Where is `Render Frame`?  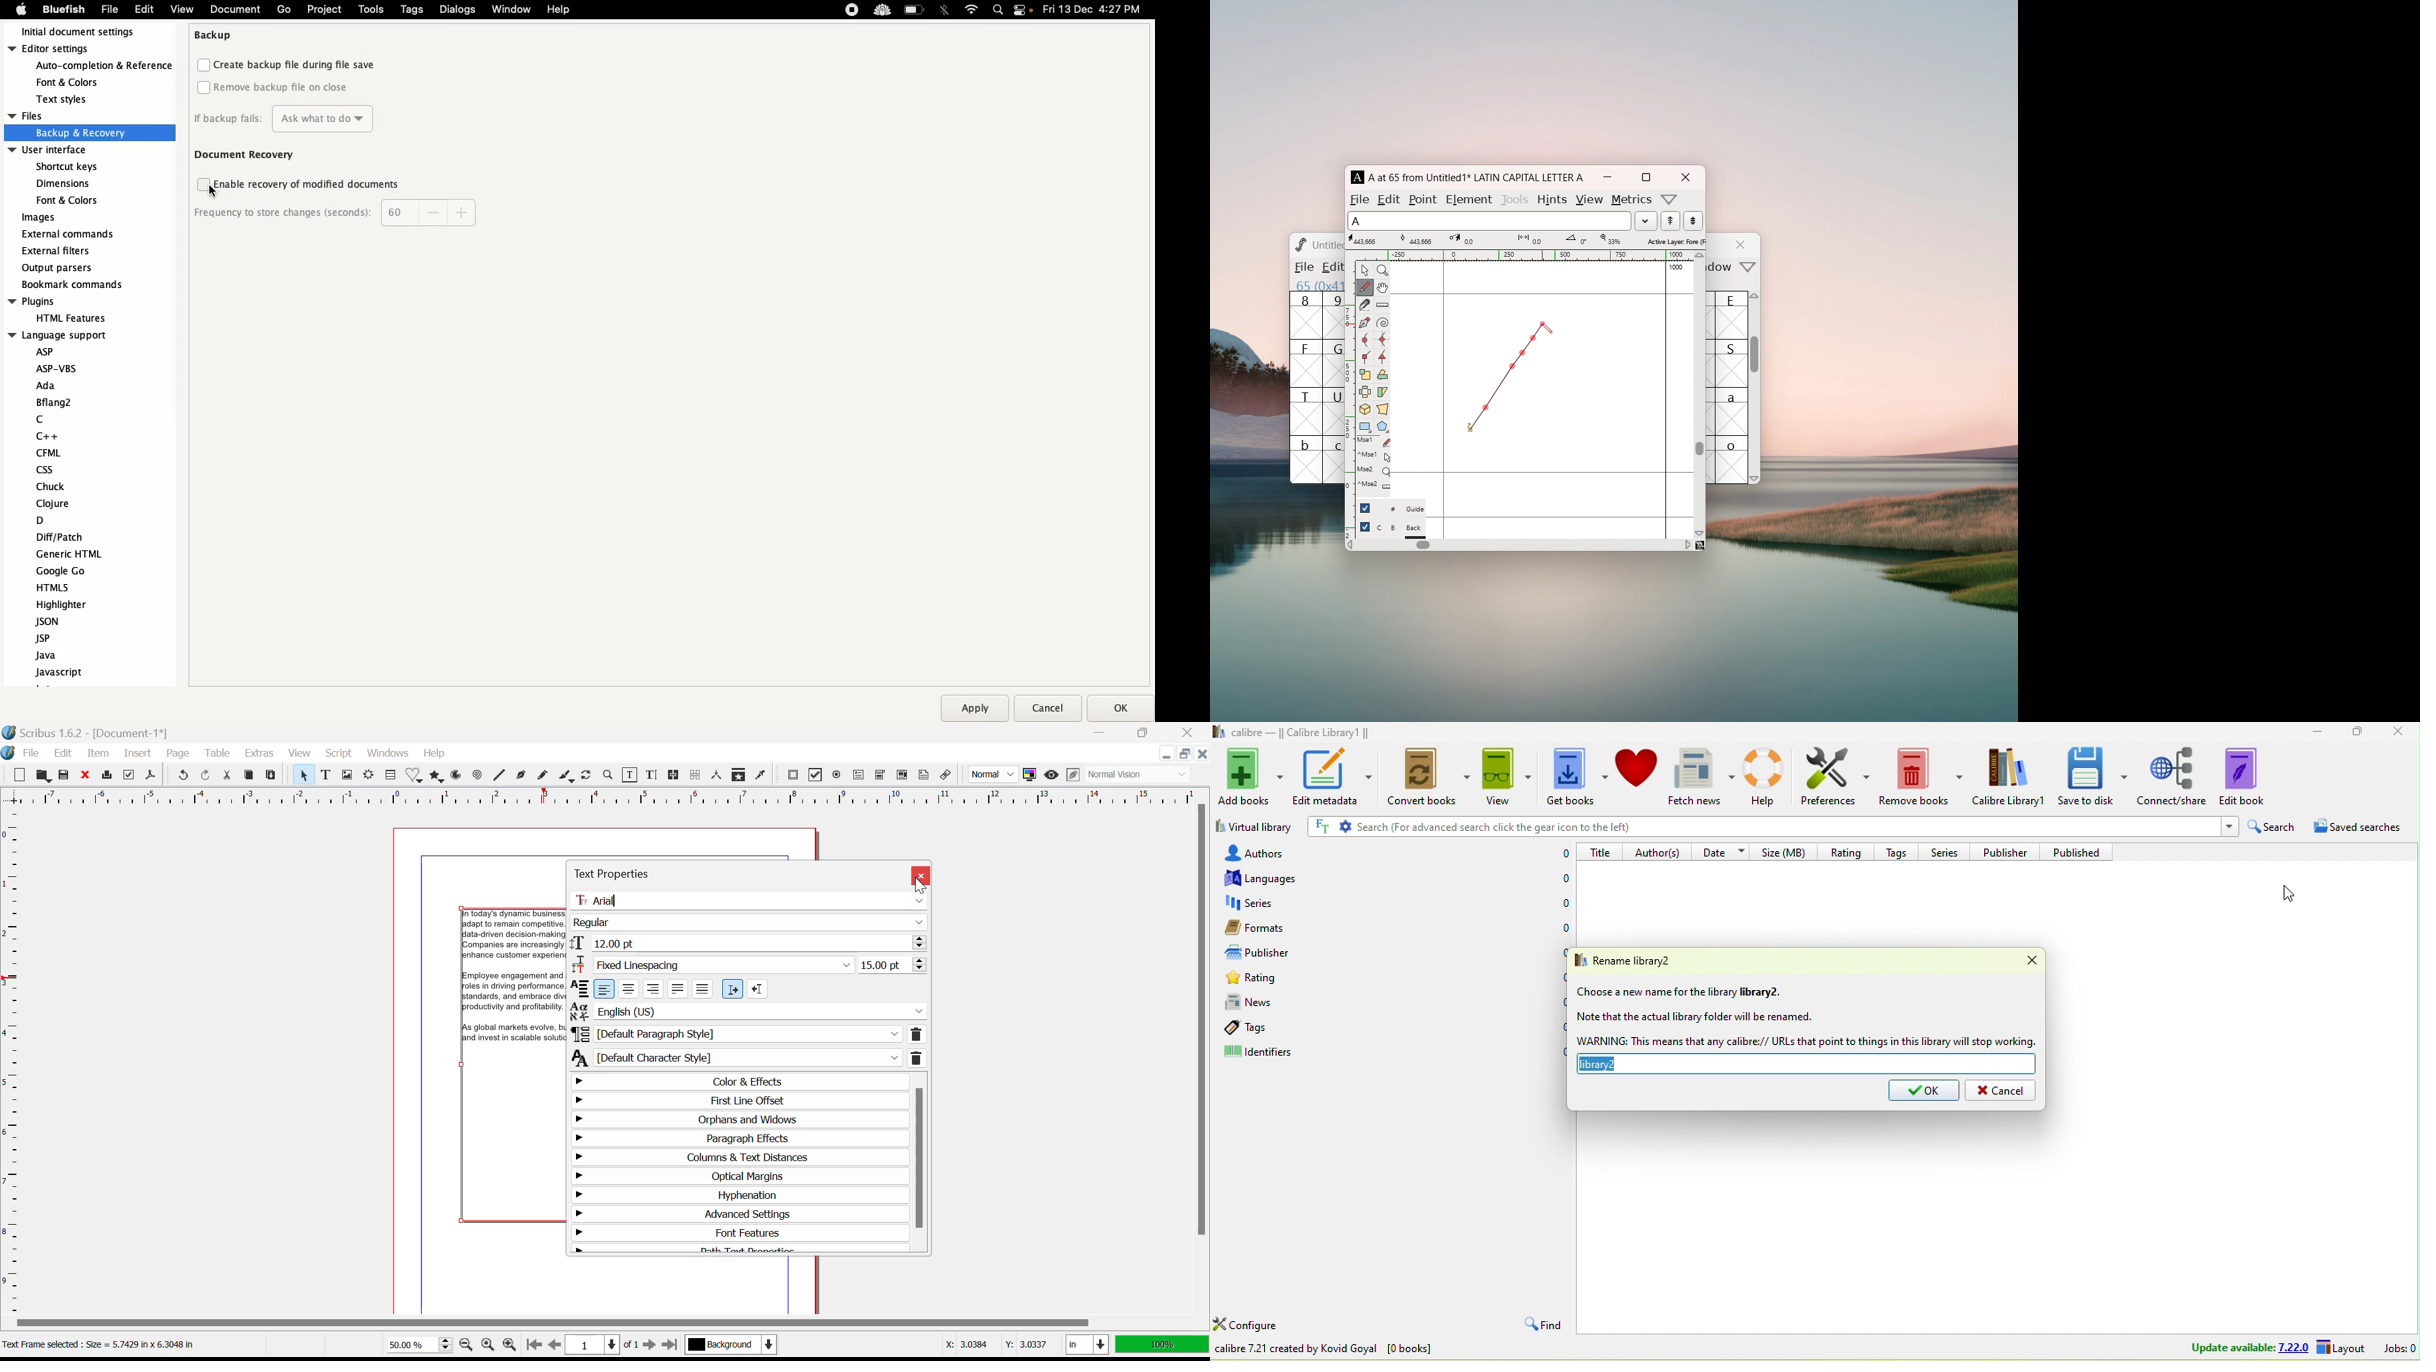
Render Frame is located at coordinates (371, 775).